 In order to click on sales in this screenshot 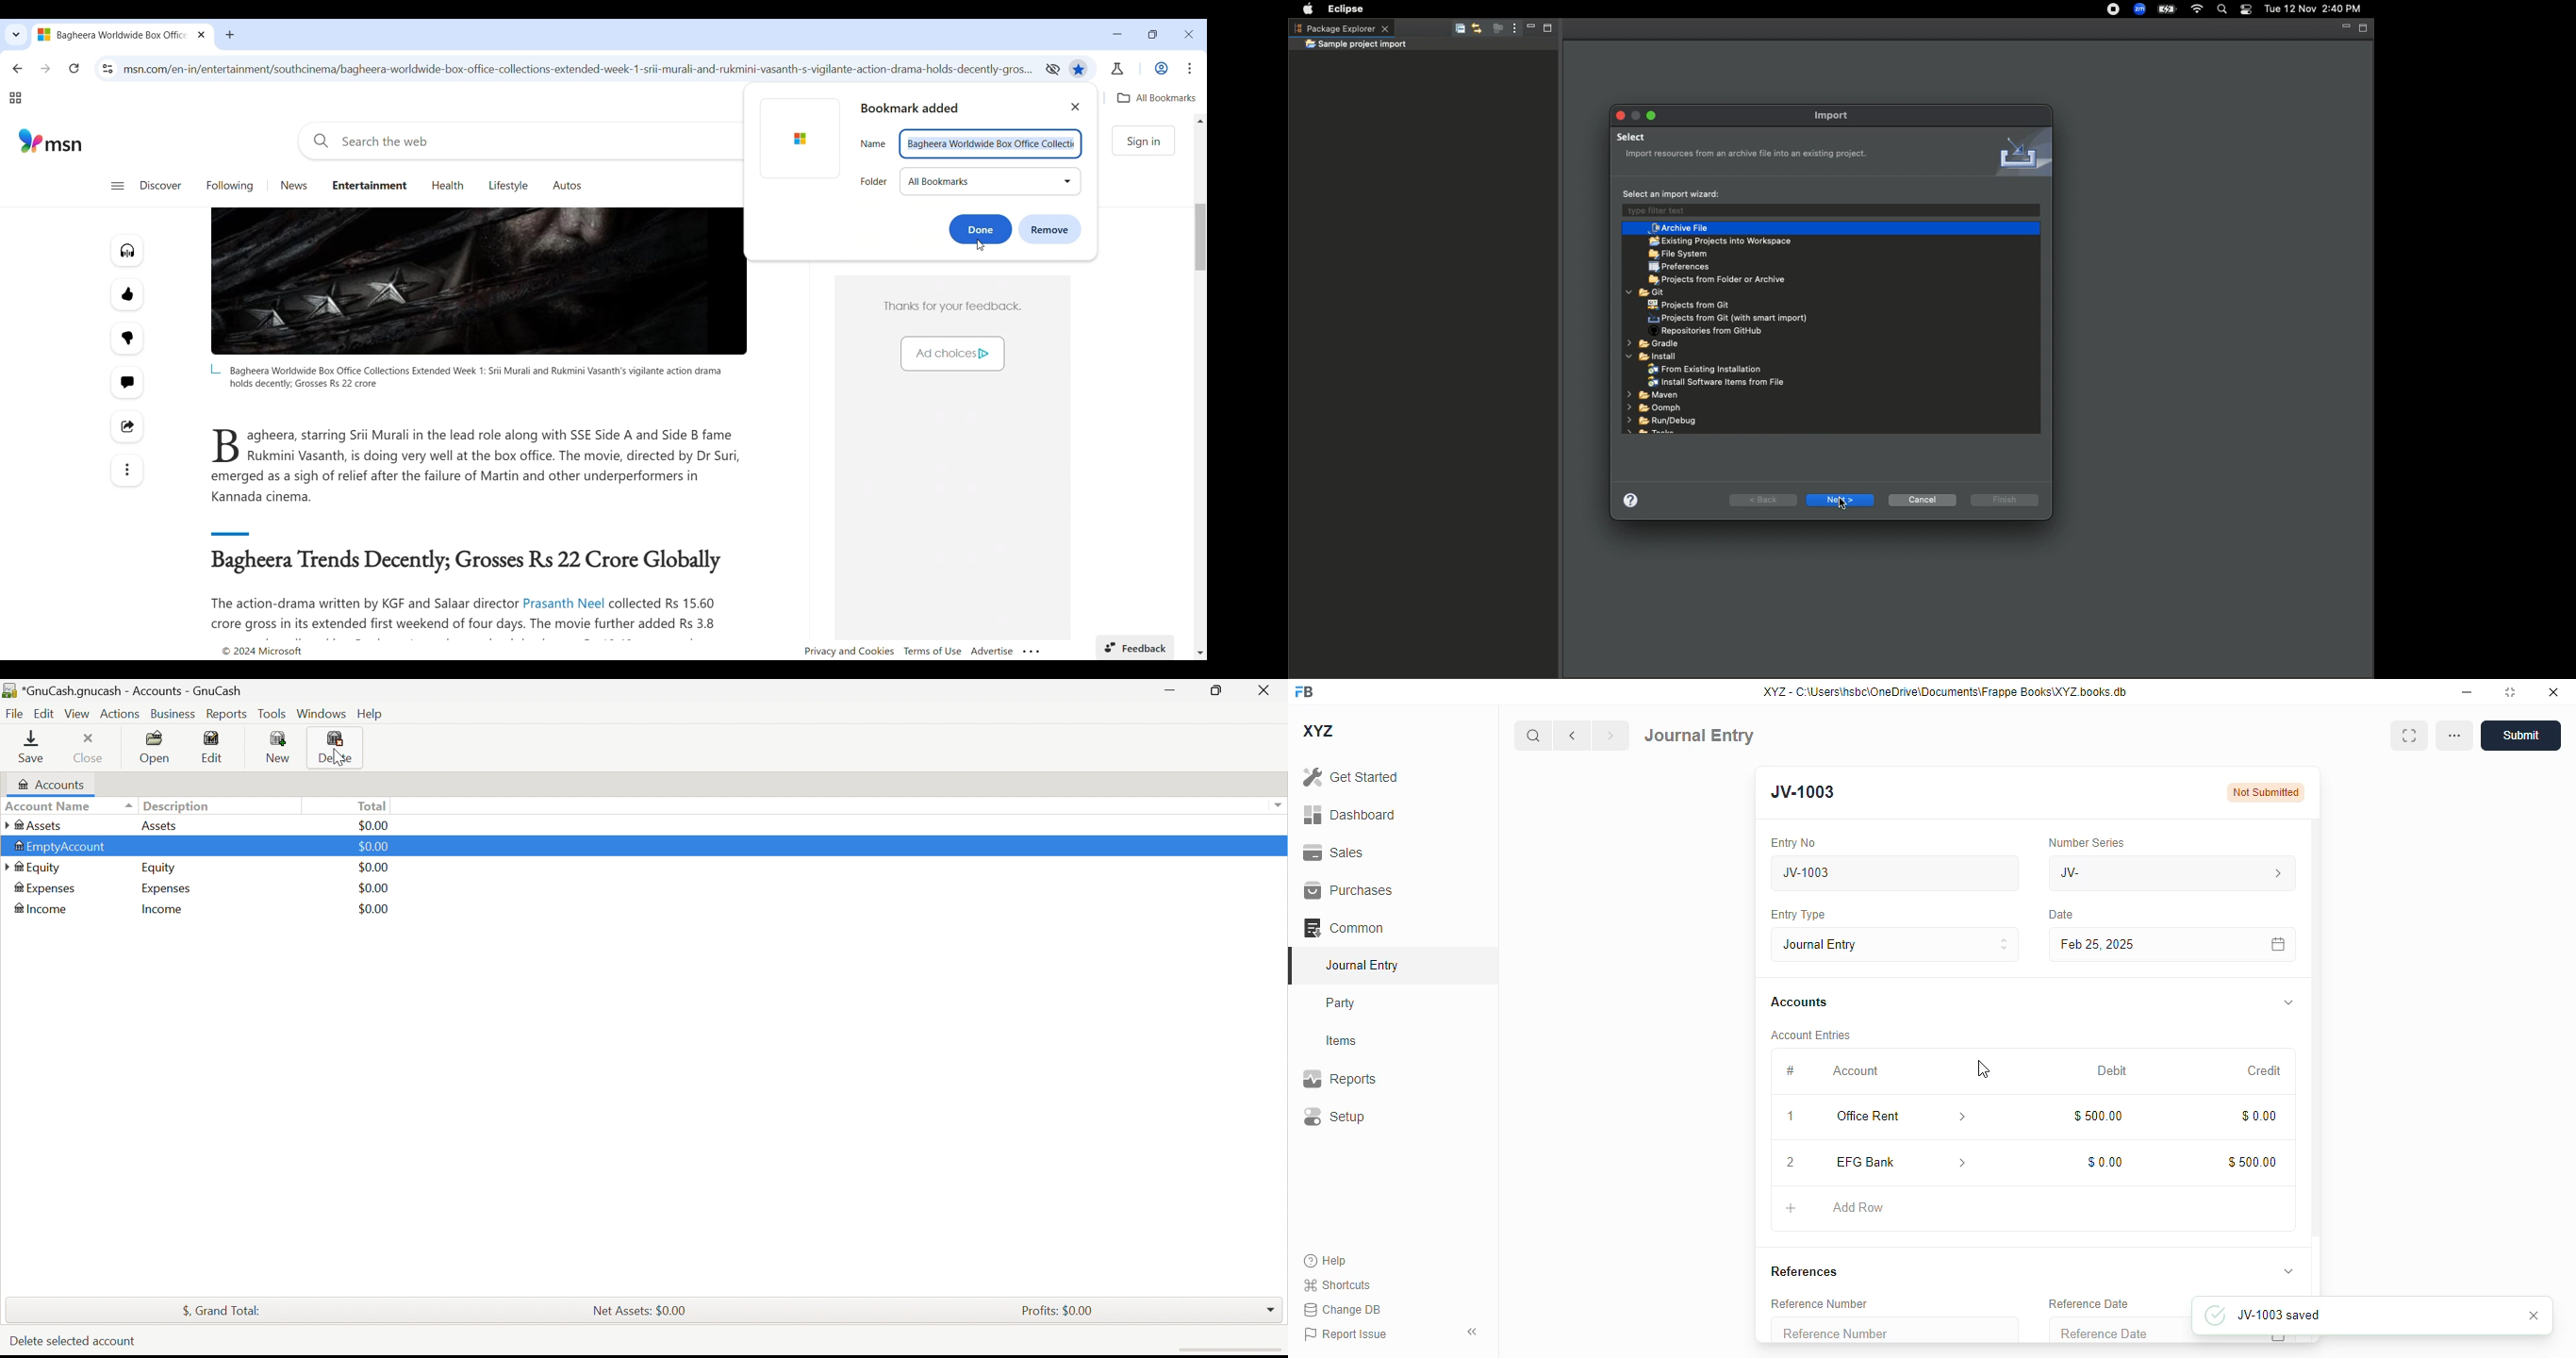, I will do `click(1336, 853)`.